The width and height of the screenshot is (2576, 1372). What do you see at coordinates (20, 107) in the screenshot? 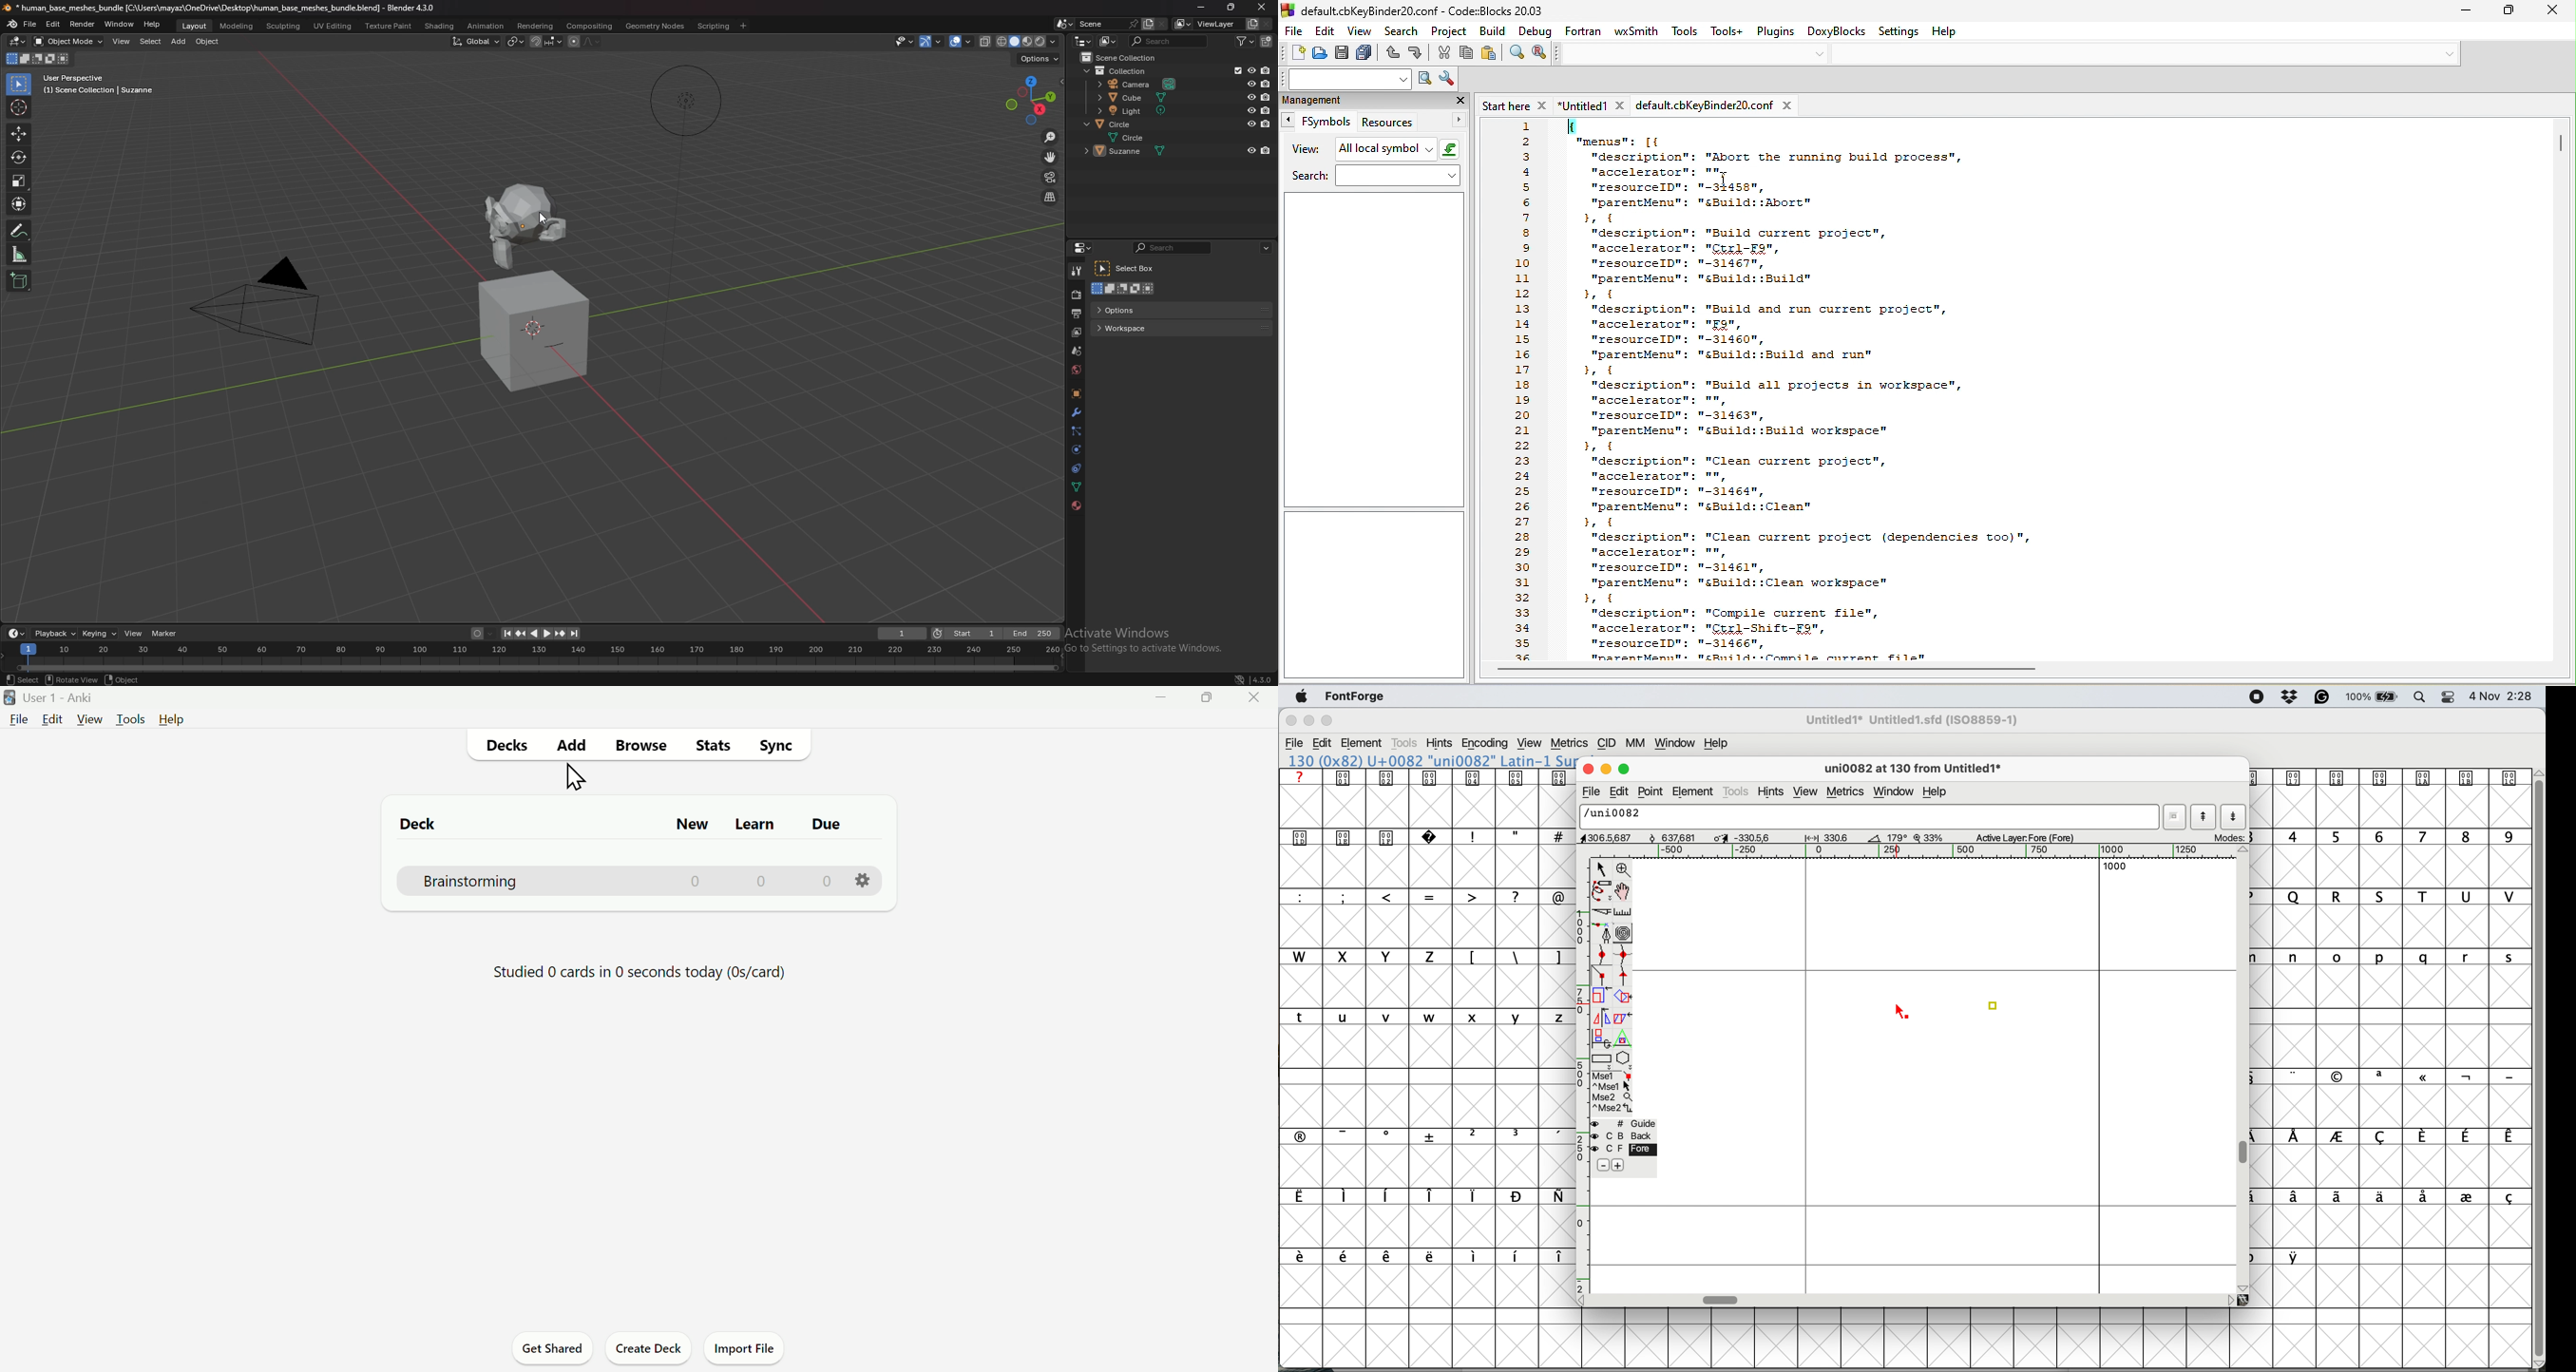
I see `cursor` at bounding box center [20, 107].